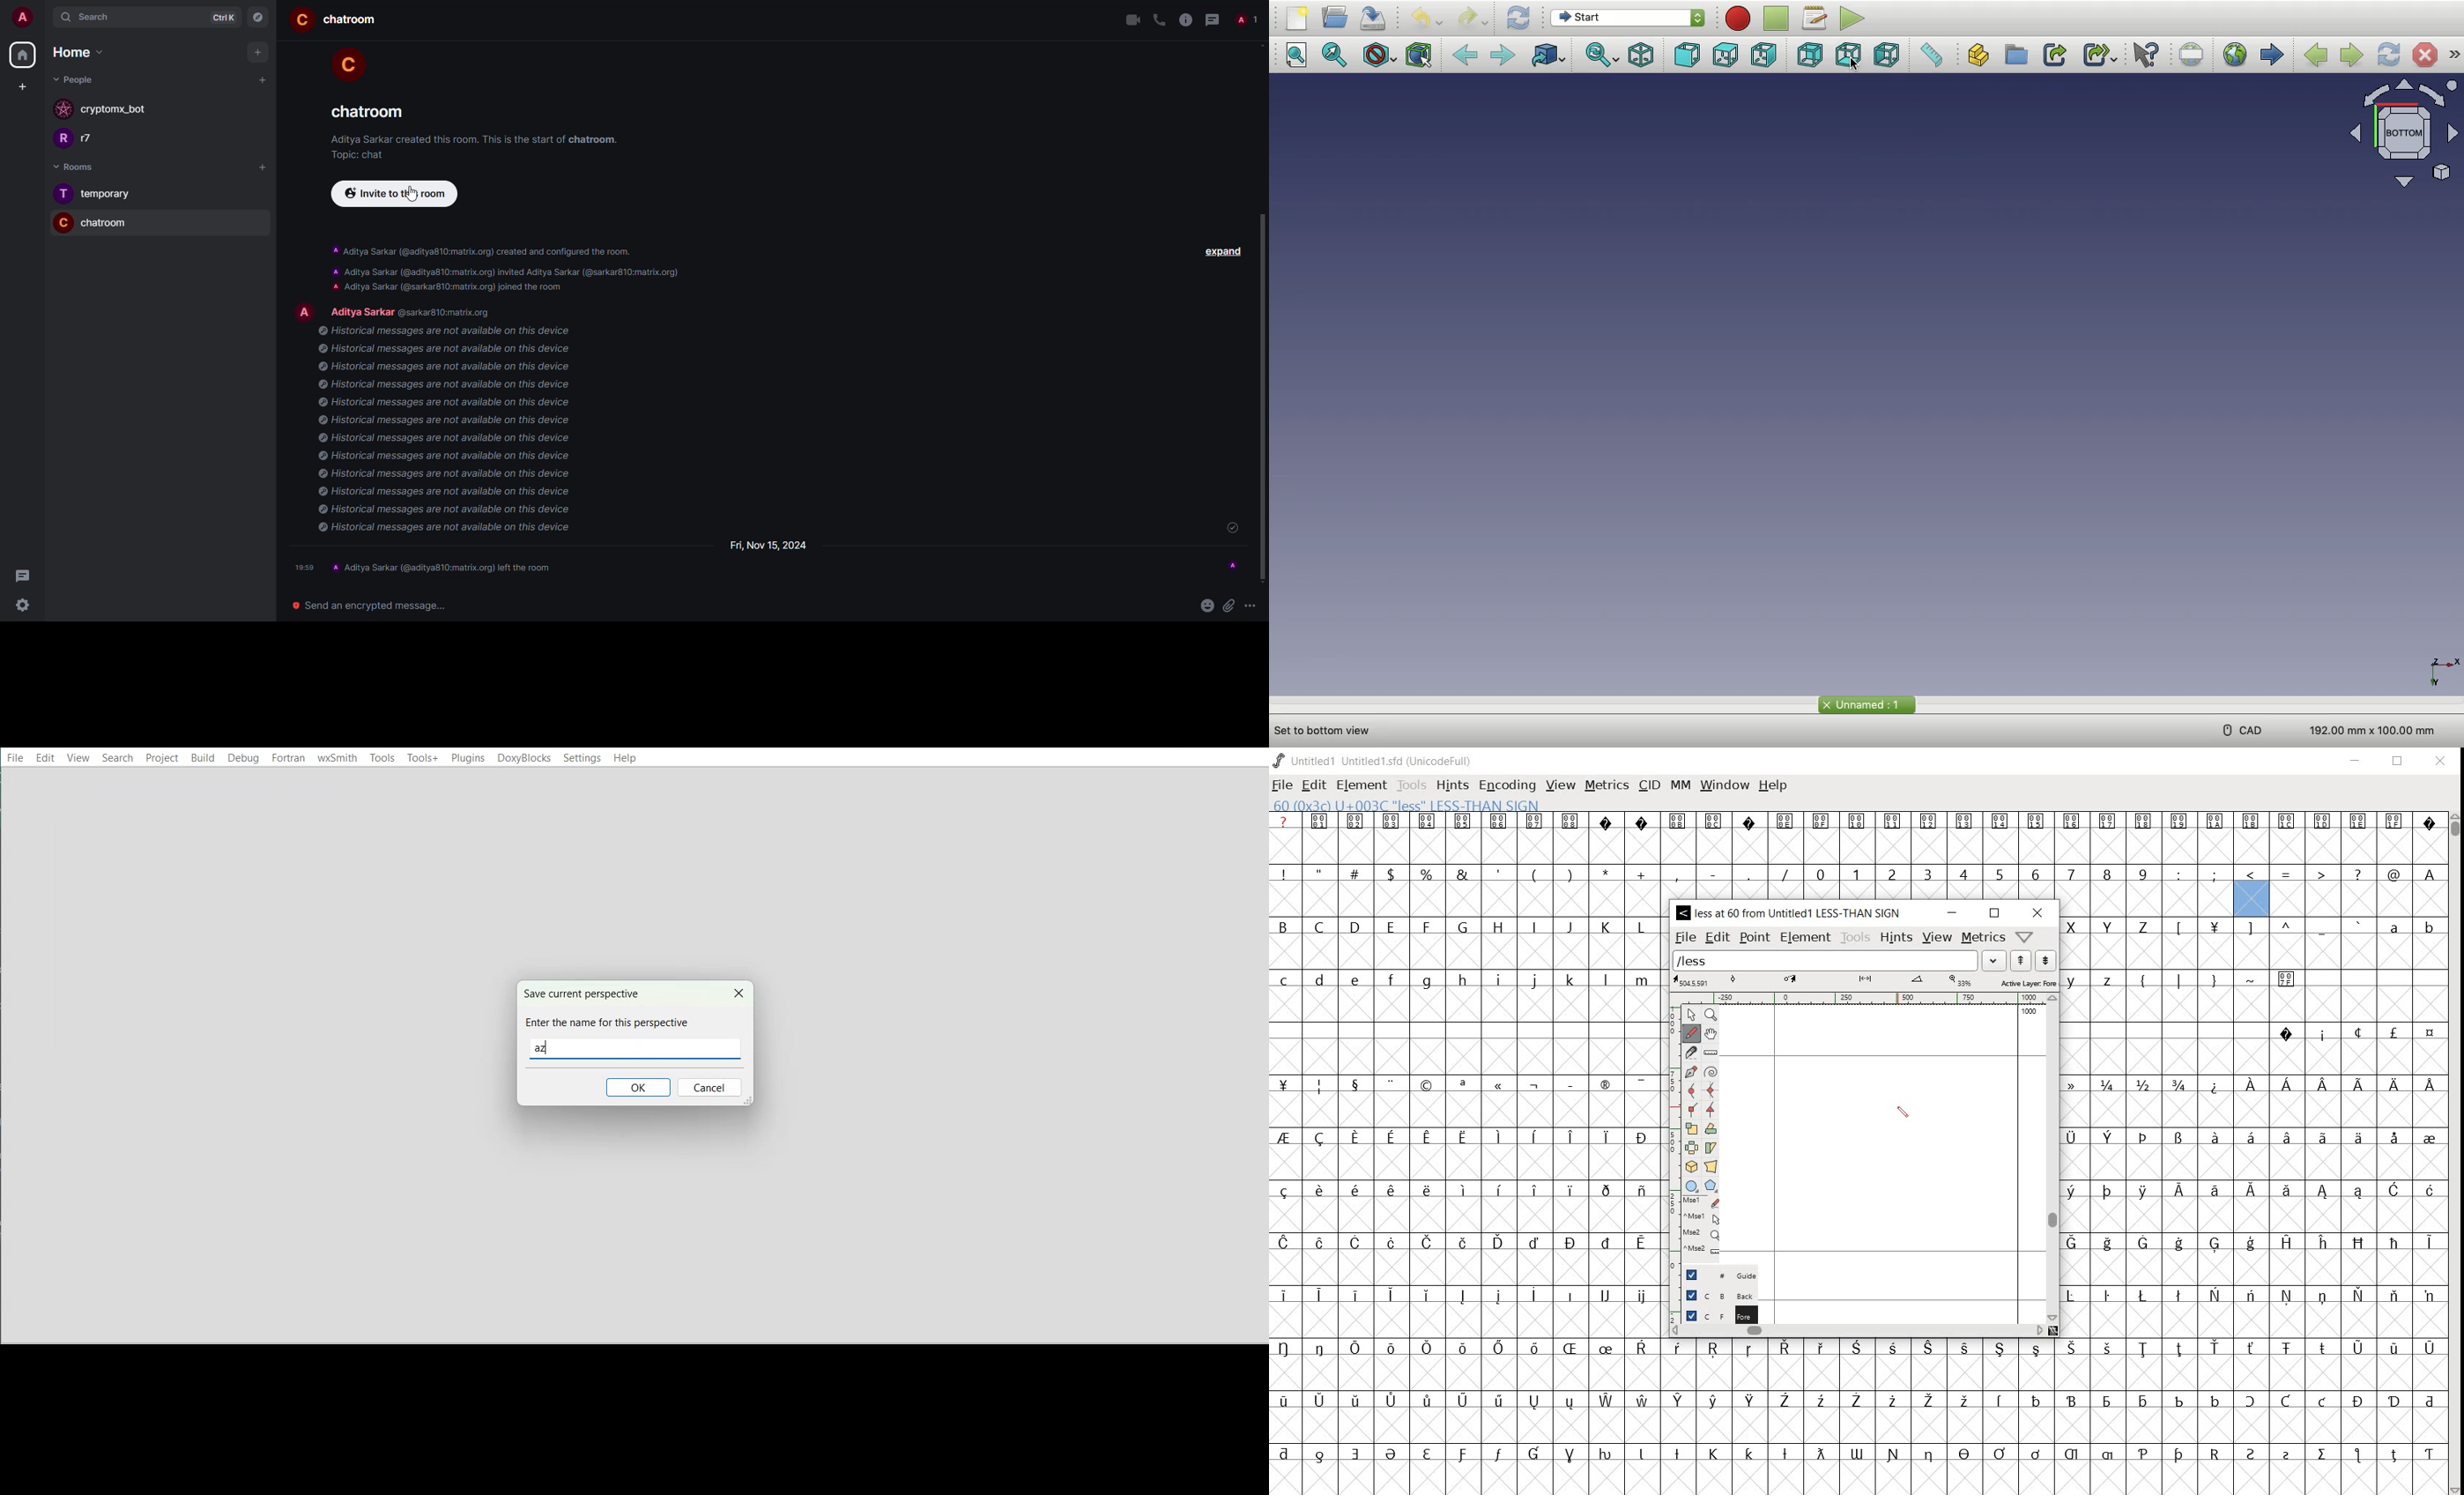 The width and height of the screenshot is (2464, 1512). What do you see at coordinates (95, 139) in the screenshot?
I see `people` at bounding box center [95, 139].